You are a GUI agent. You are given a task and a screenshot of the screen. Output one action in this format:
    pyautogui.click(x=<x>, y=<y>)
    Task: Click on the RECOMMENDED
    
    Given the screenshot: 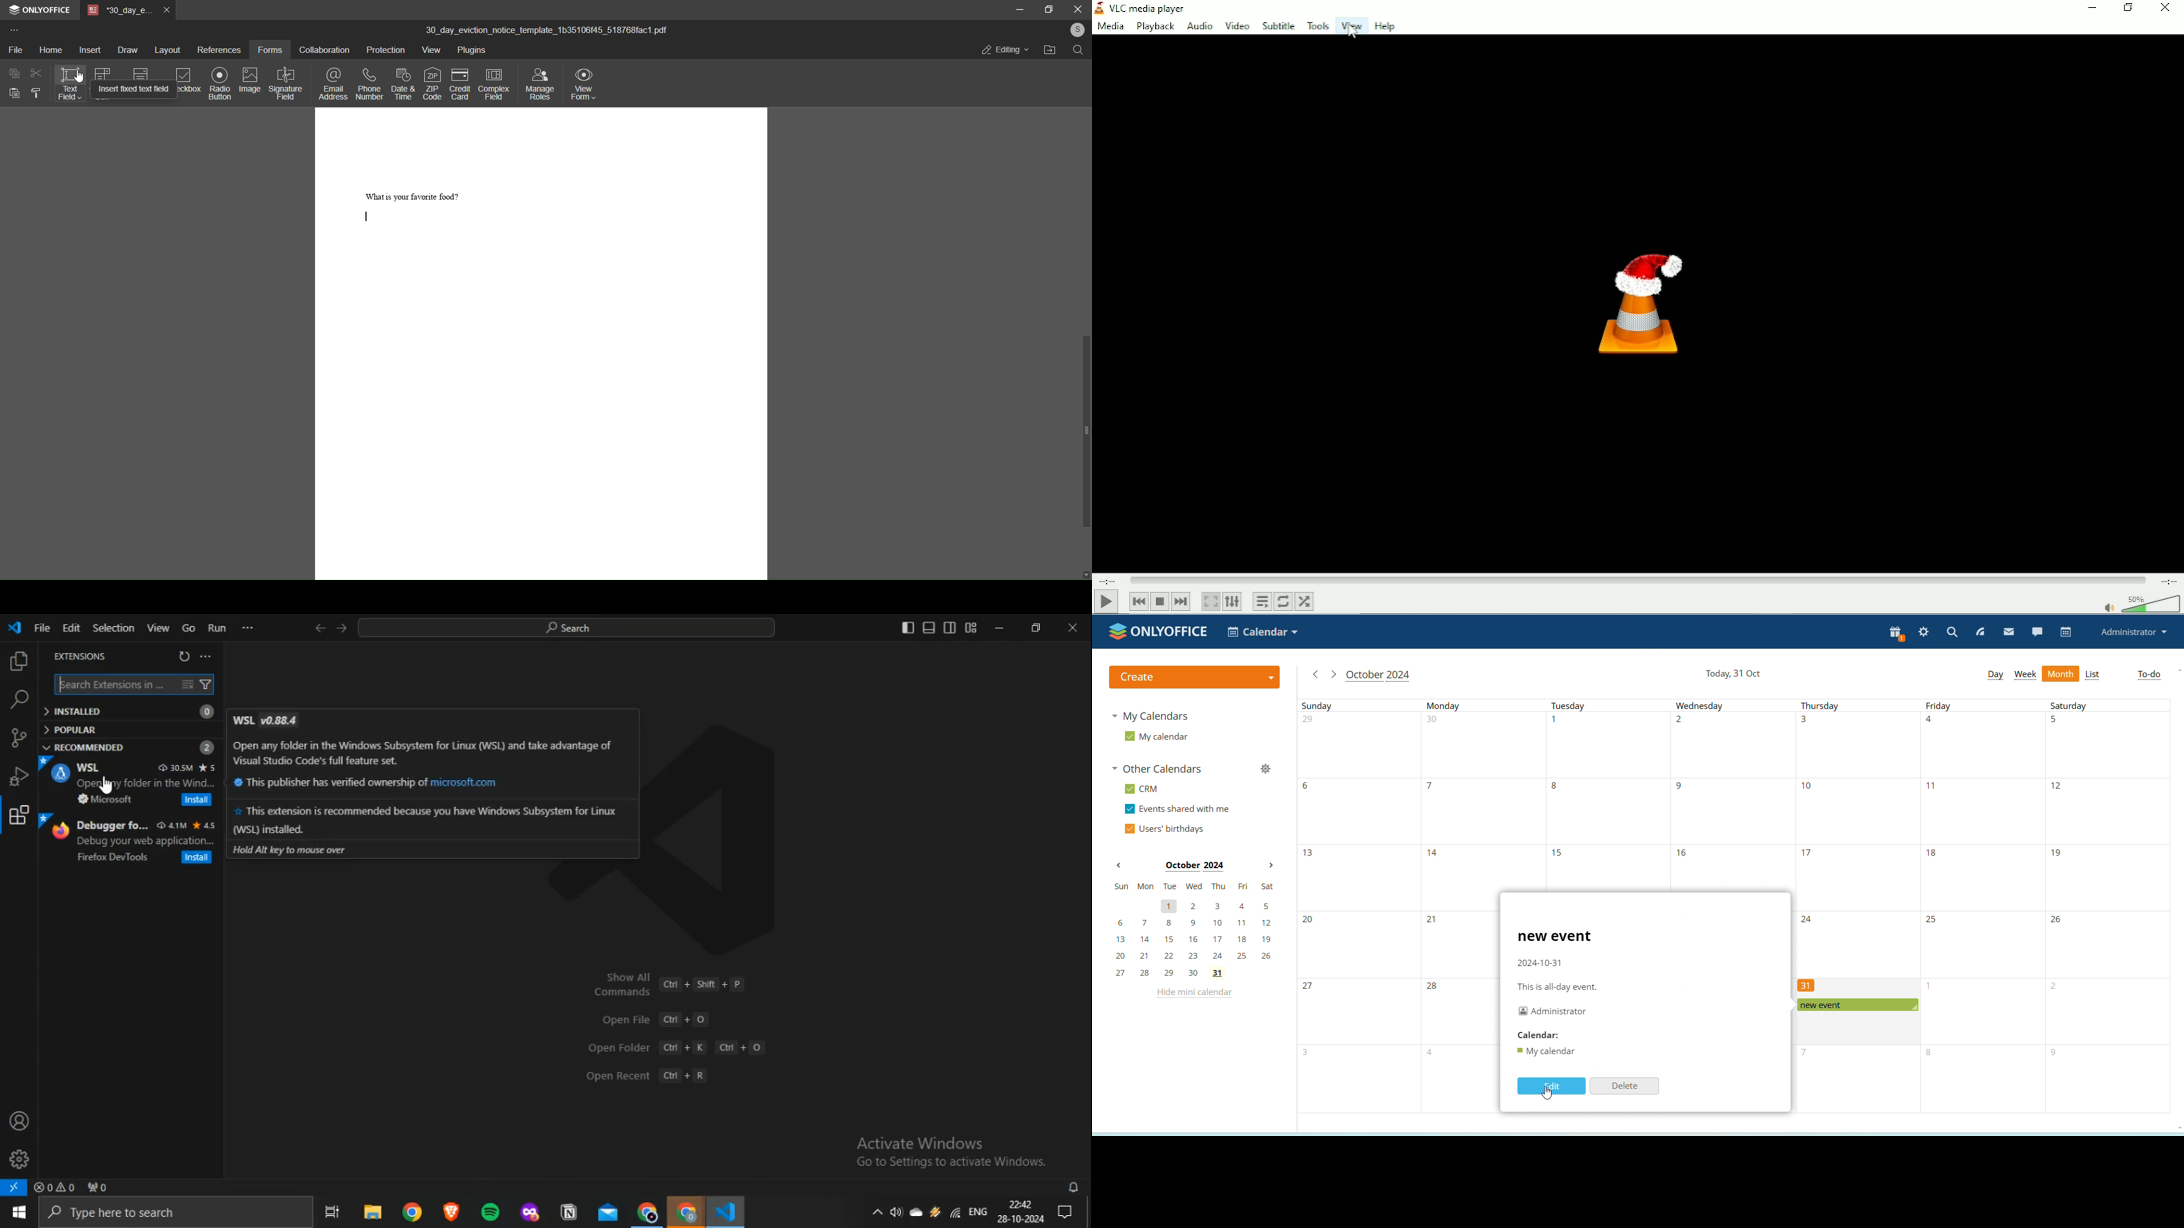 What is the action you would take?
    pyautogui.click(x=130, y=747)
    